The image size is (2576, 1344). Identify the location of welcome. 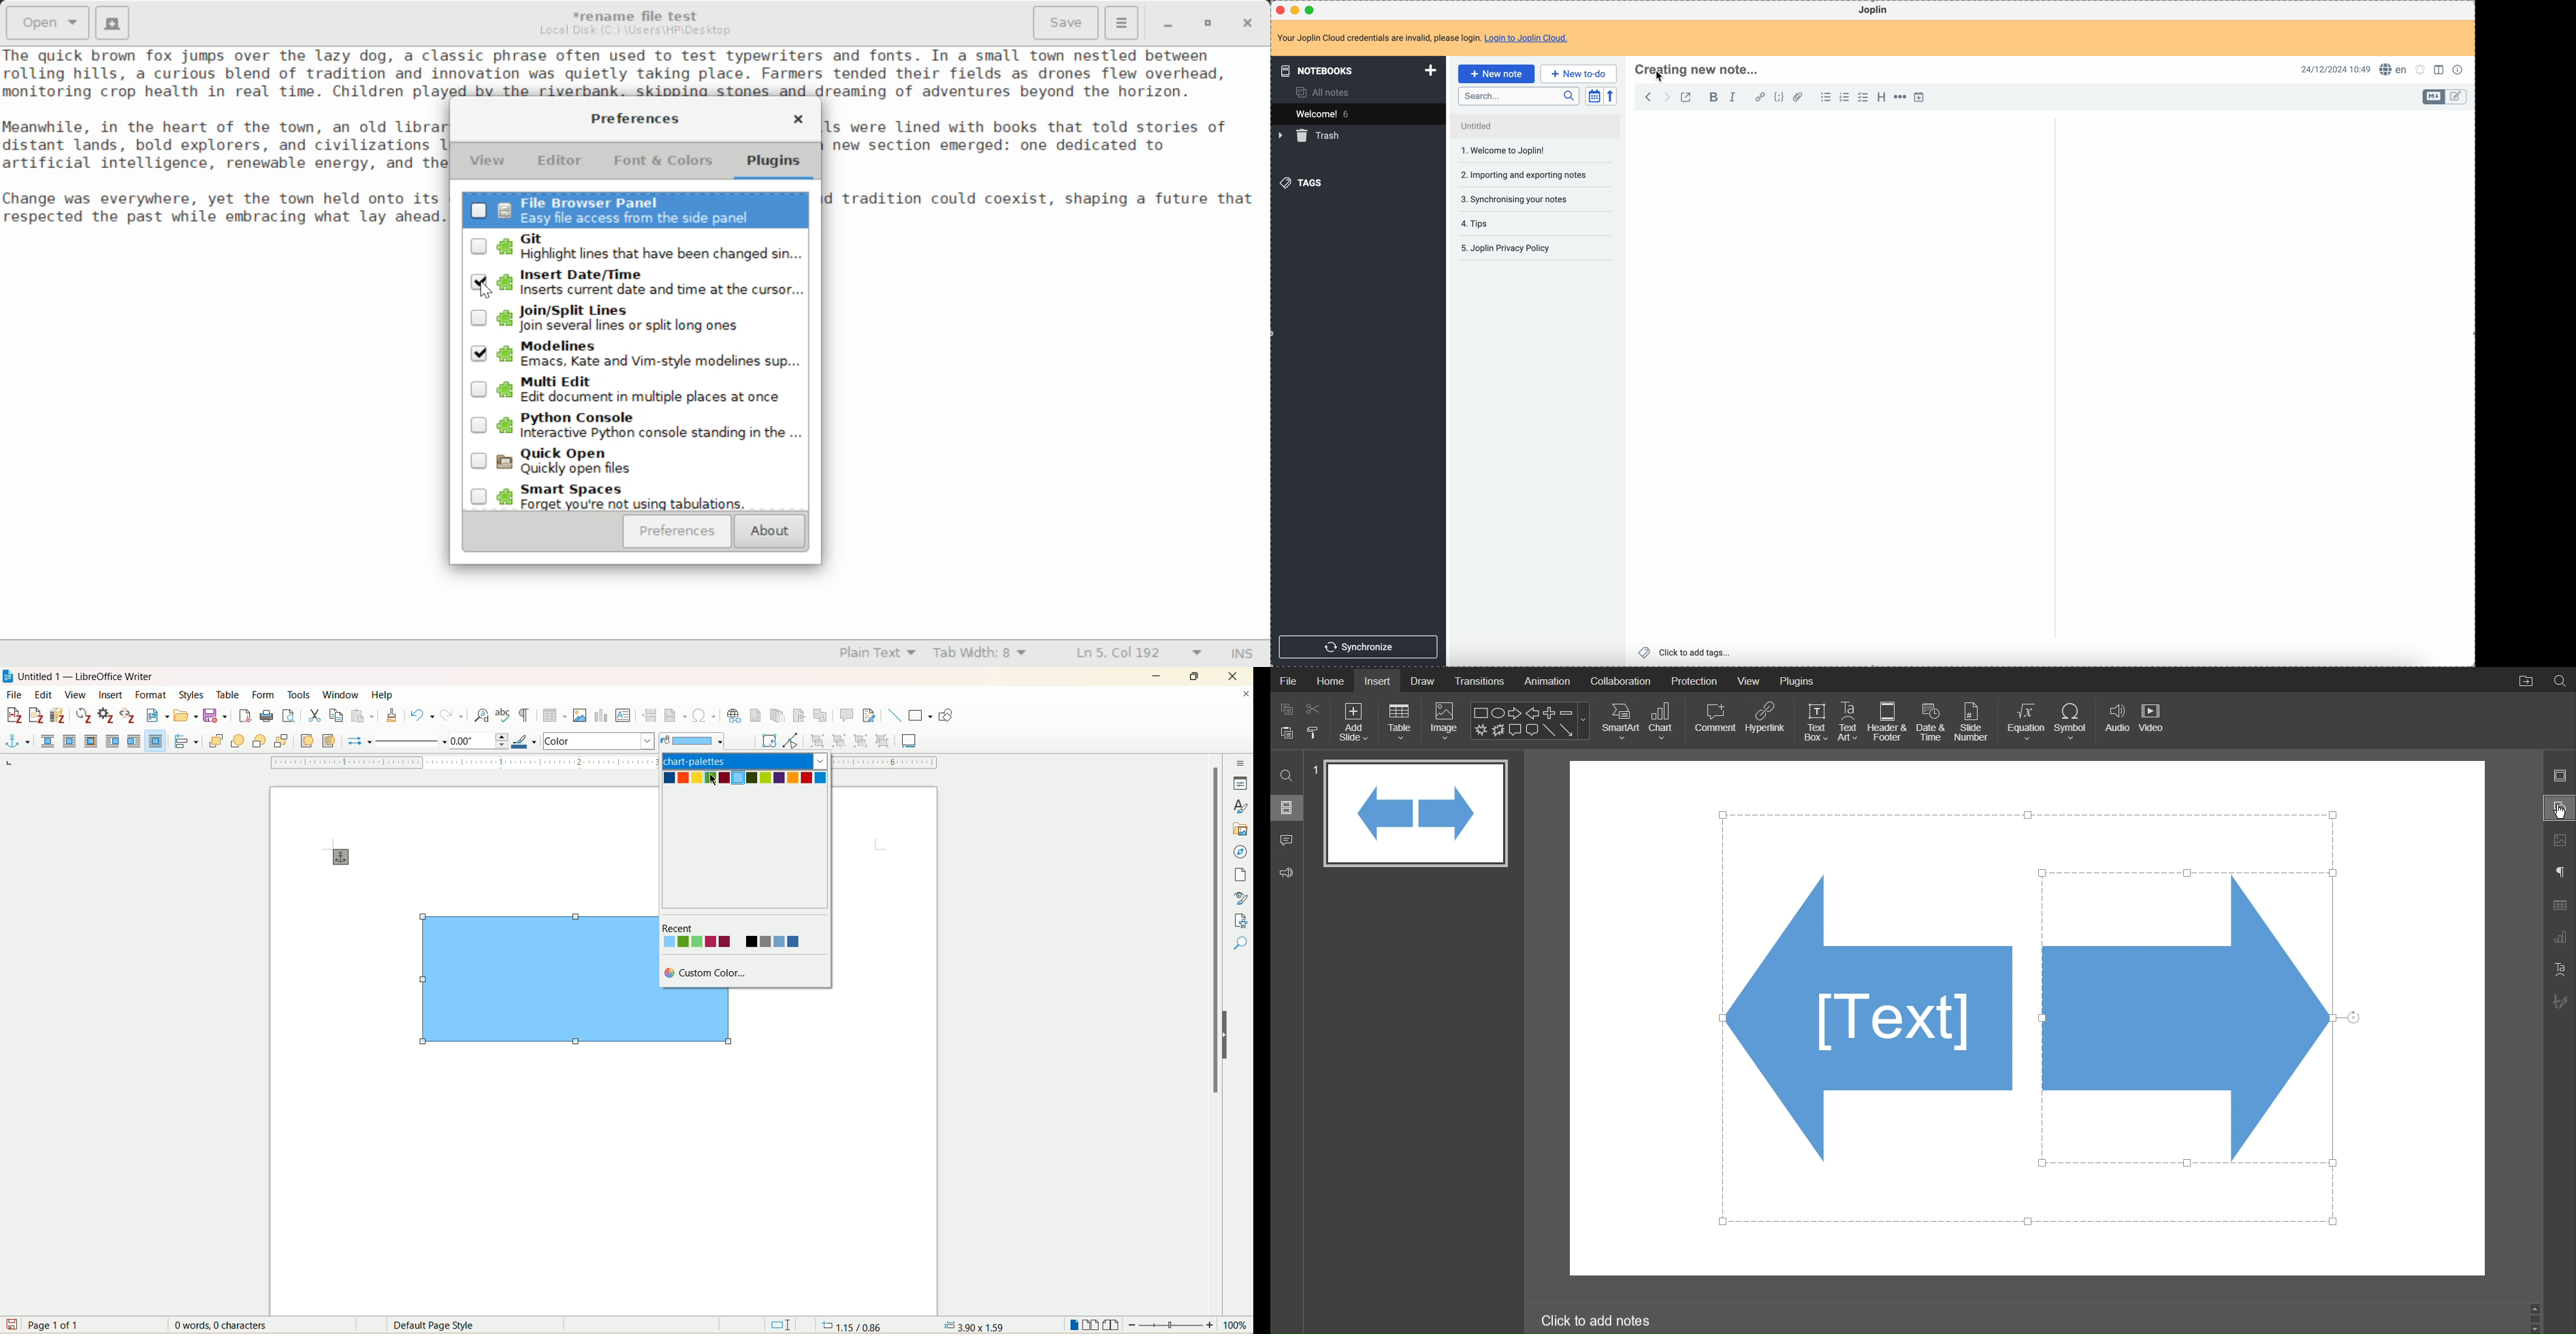
(1358, 114).